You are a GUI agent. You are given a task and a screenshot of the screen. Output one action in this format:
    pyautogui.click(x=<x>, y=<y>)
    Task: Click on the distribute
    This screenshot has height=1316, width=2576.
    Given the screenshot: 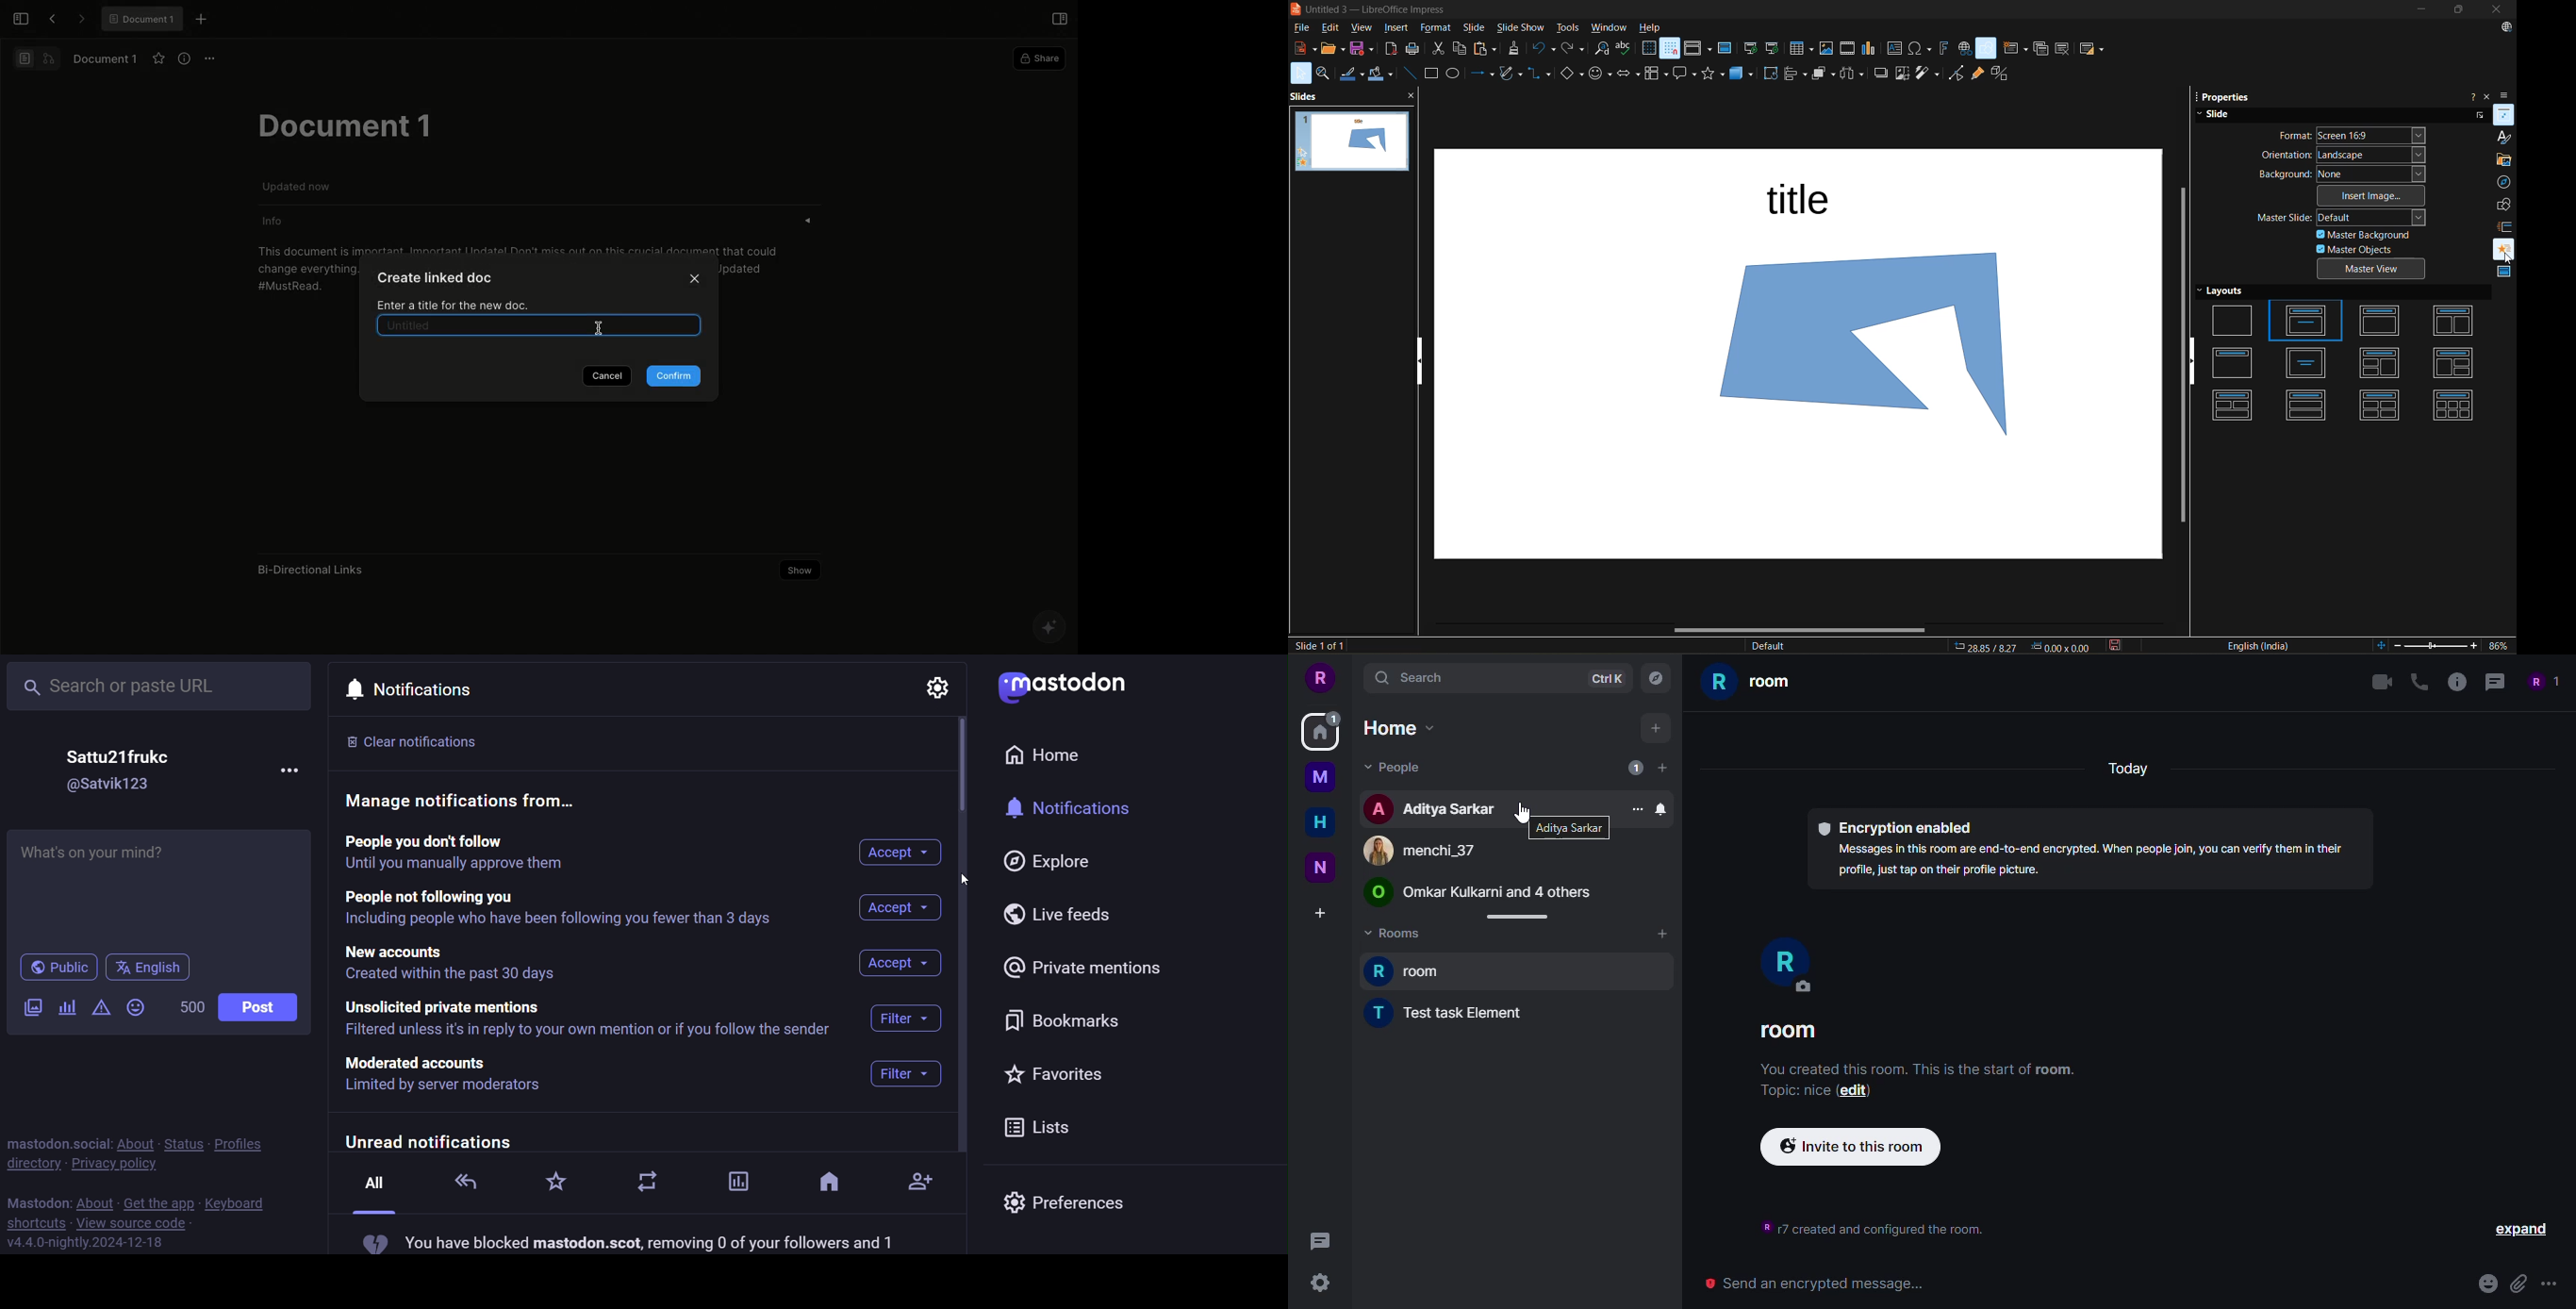 What is the action you would take?
    pyautogui.click(x=1855, y=74)
    